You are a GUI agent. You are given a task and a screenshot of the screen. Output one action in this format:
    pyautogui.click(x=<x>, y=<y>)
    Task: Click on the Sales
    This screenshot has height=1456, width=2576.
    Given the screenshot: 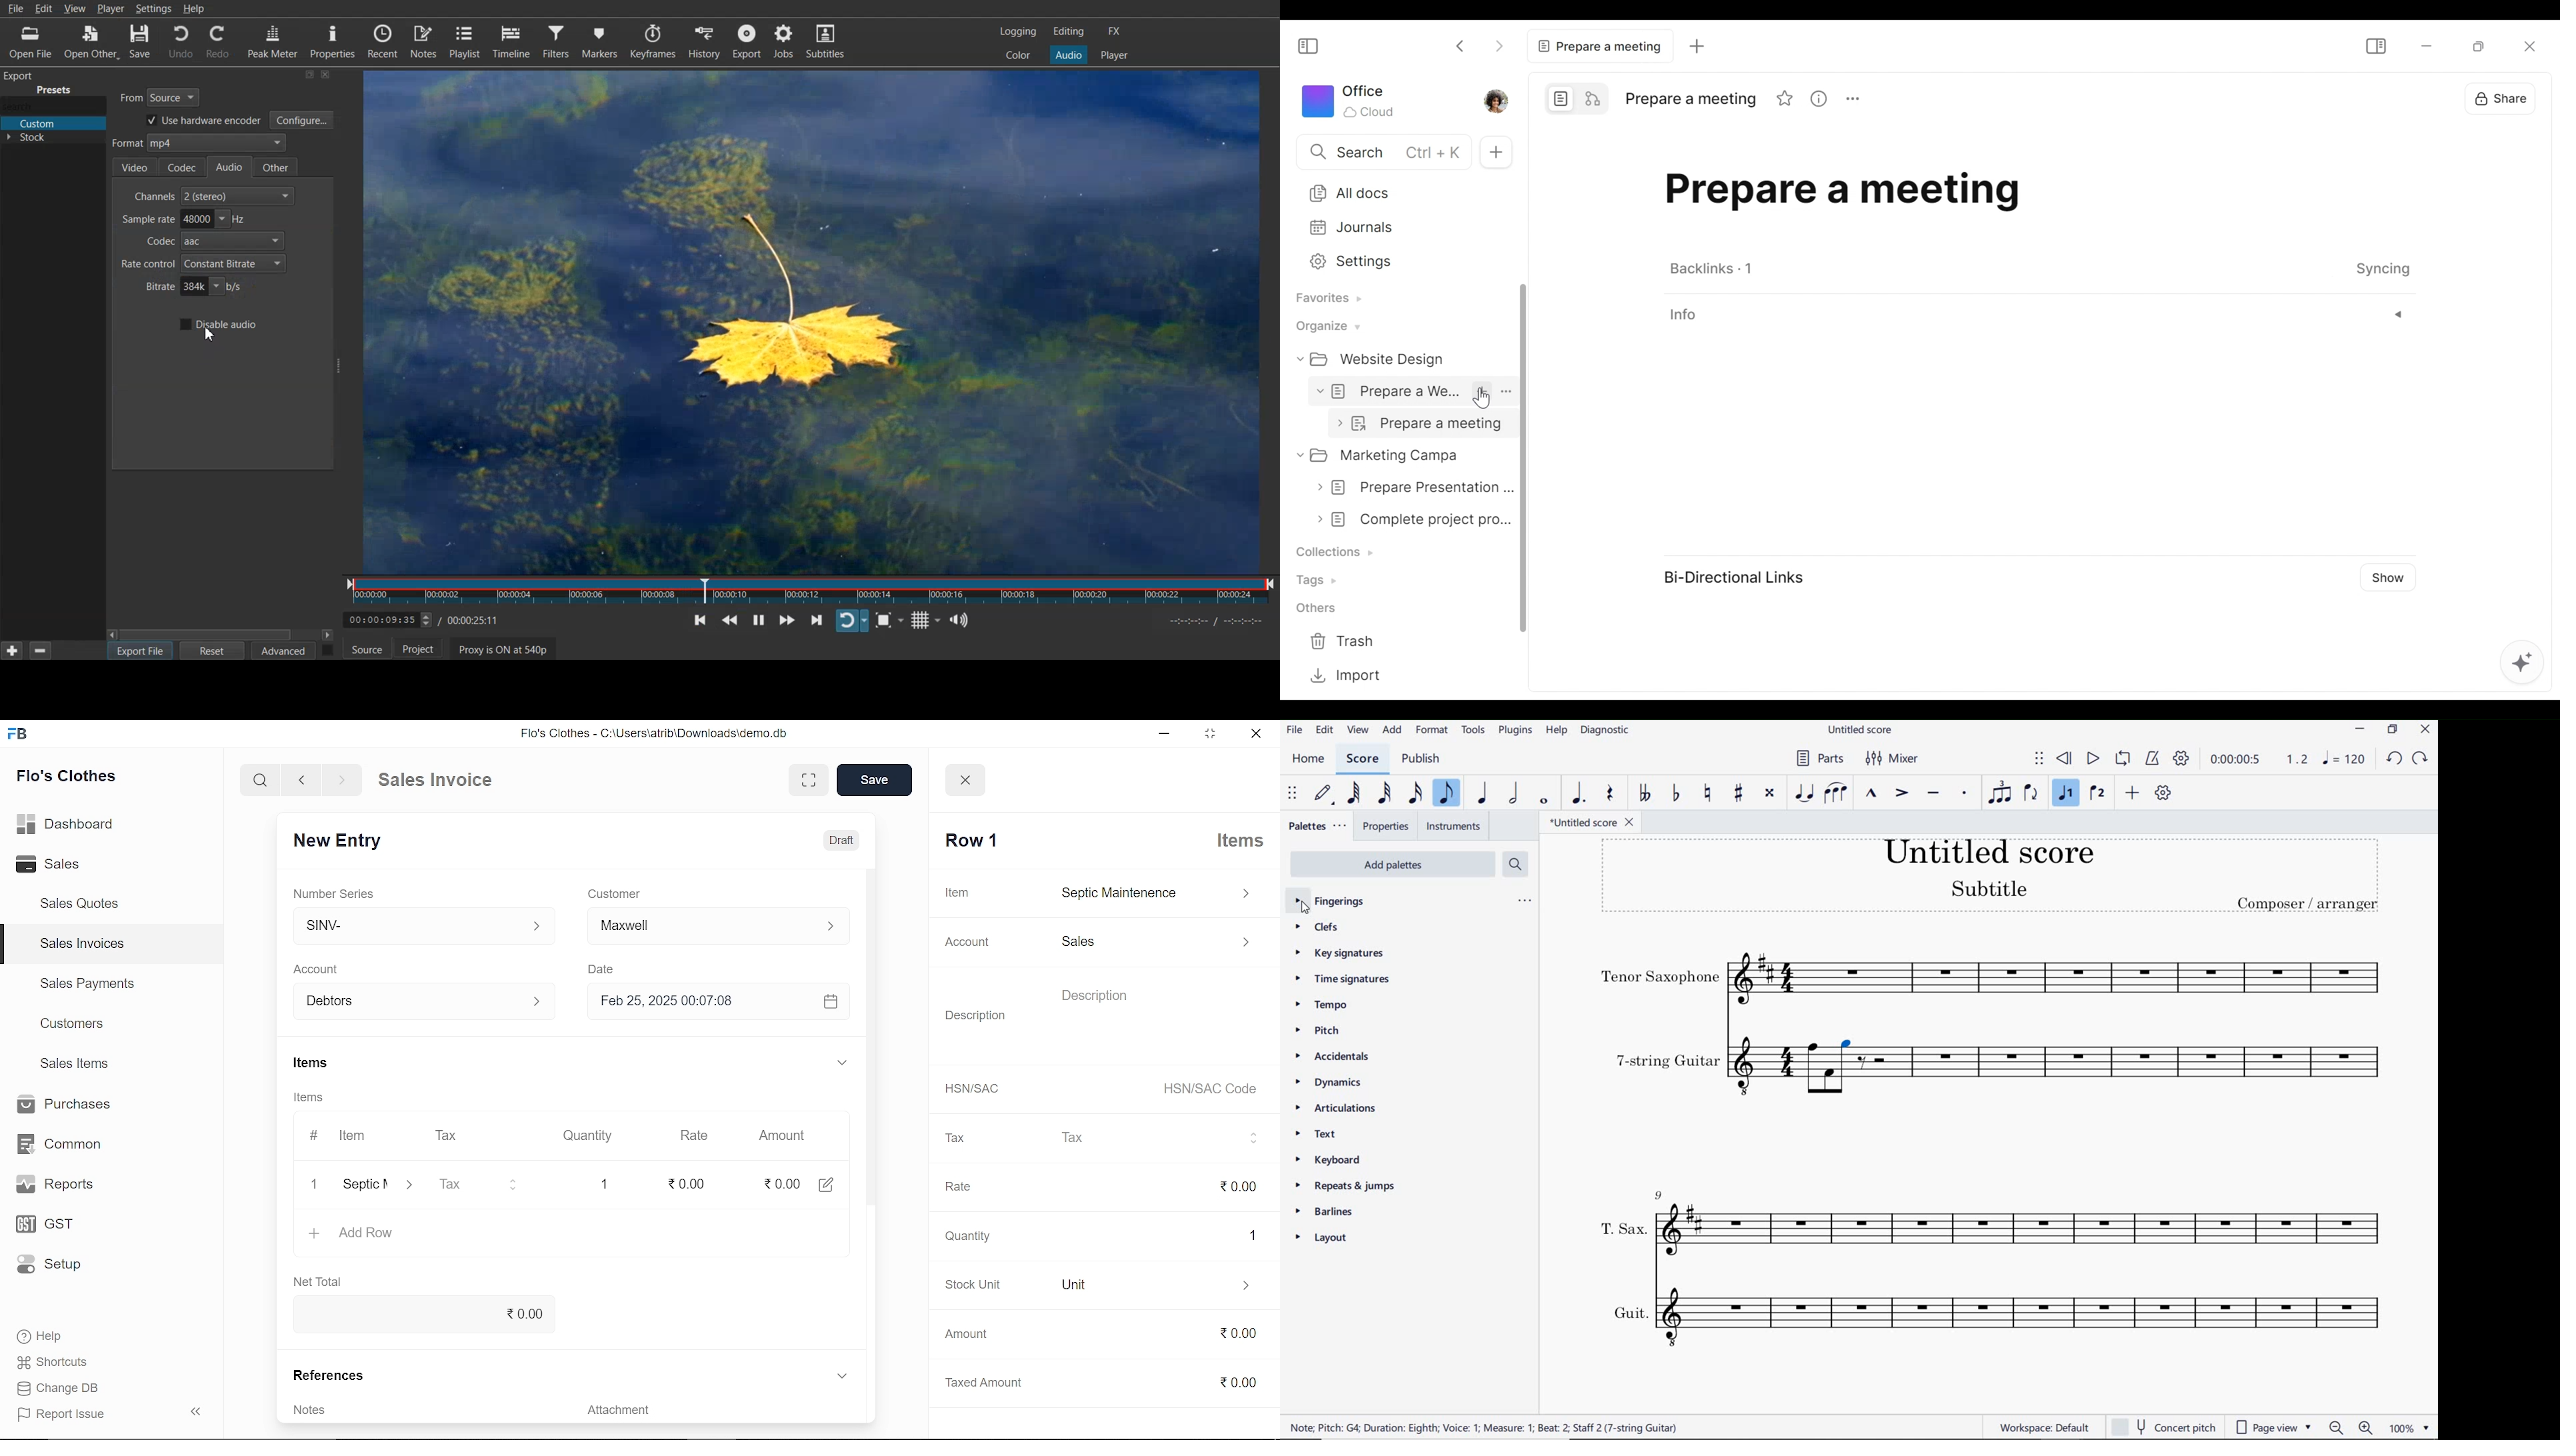 What is the action you would take?
    pyautogui.click(x=57, y=862)
    